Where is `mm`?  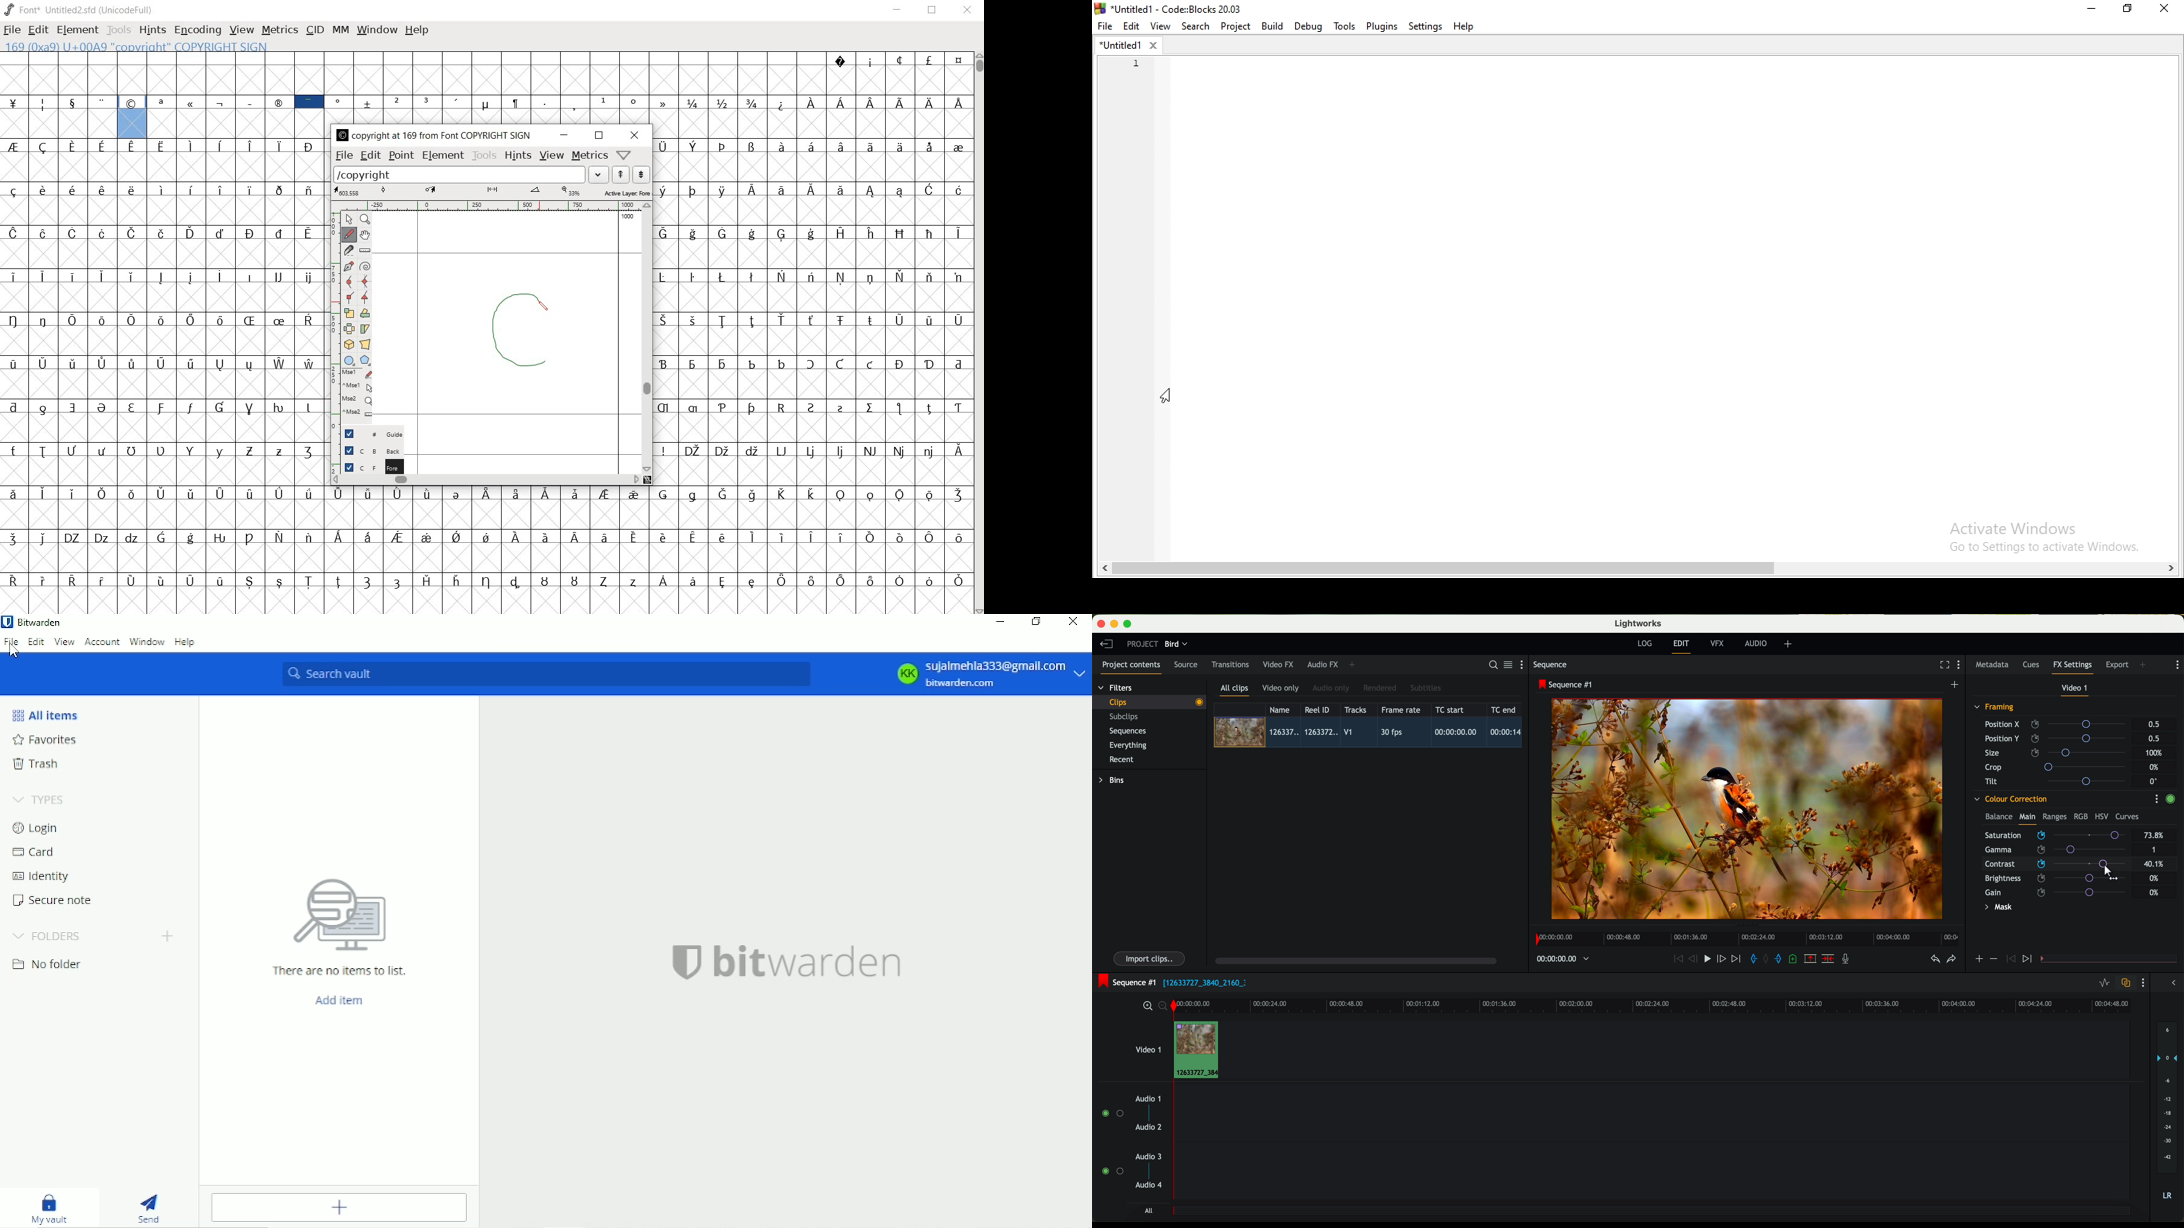
mm is located at coordinates (340, 28).